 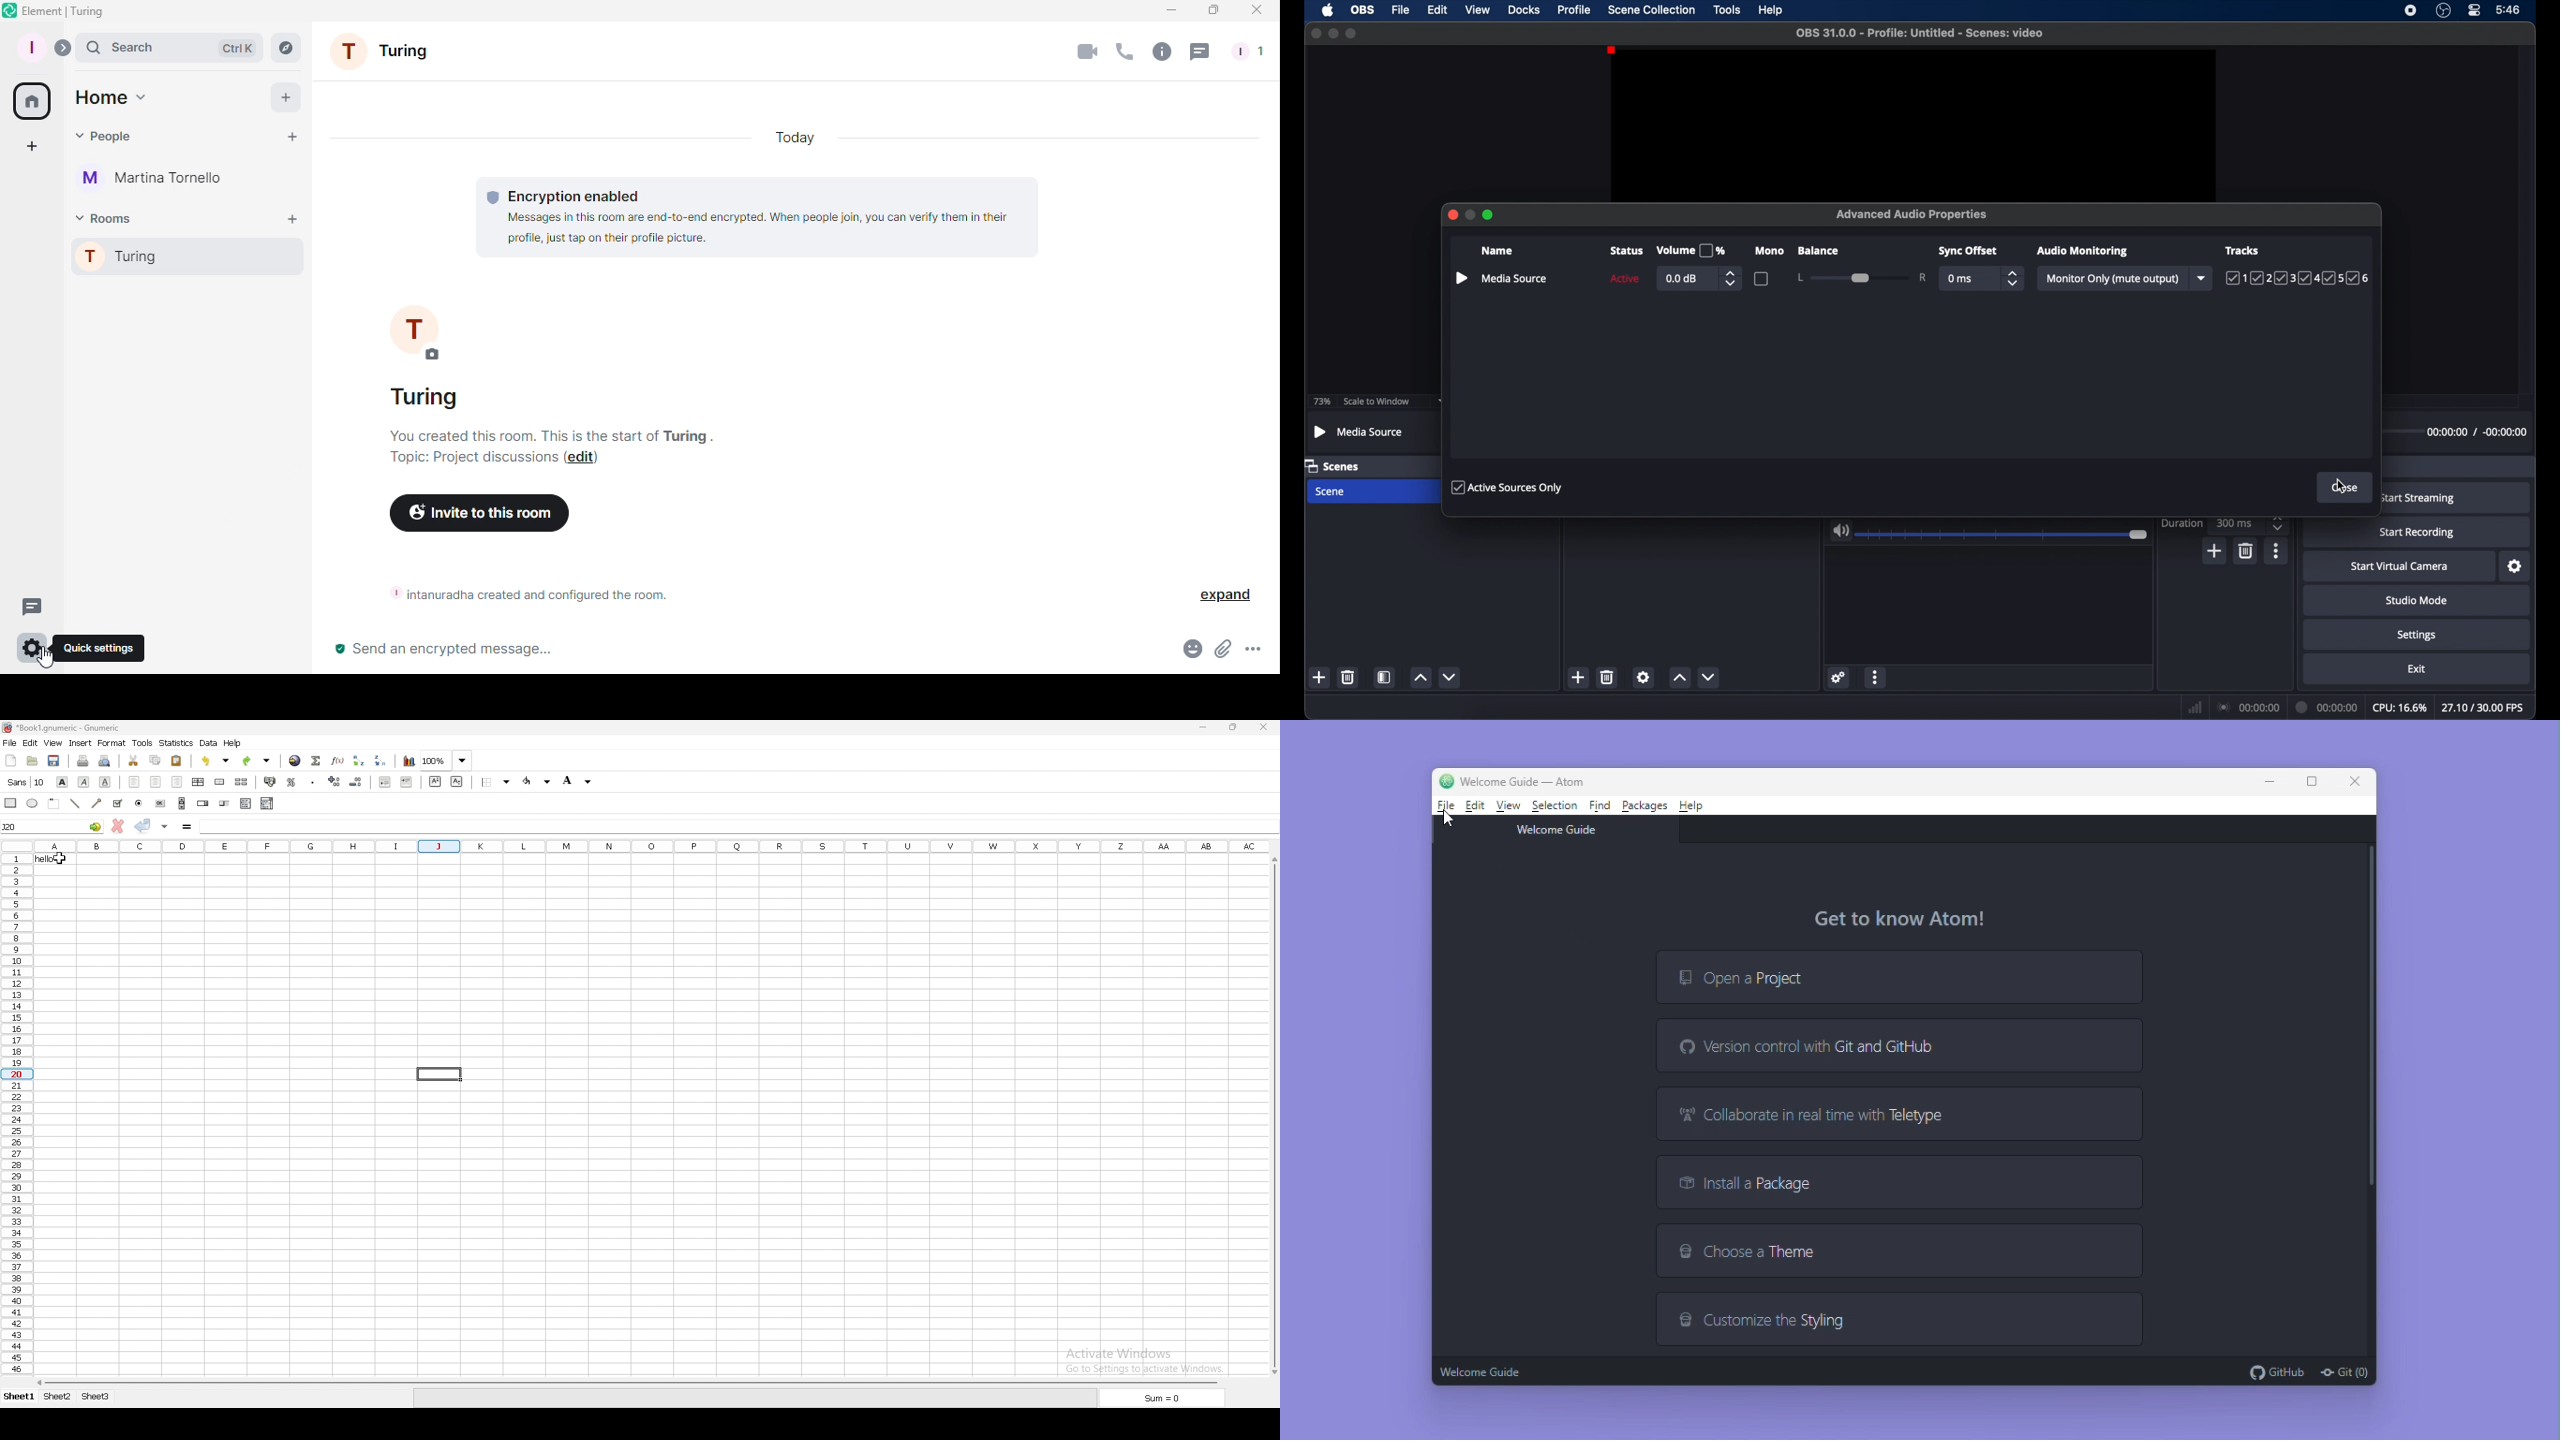 What do you see at coordinates (313, 783) in the screenshot?
I see `thousand separator` at bounding box center [313, 783].